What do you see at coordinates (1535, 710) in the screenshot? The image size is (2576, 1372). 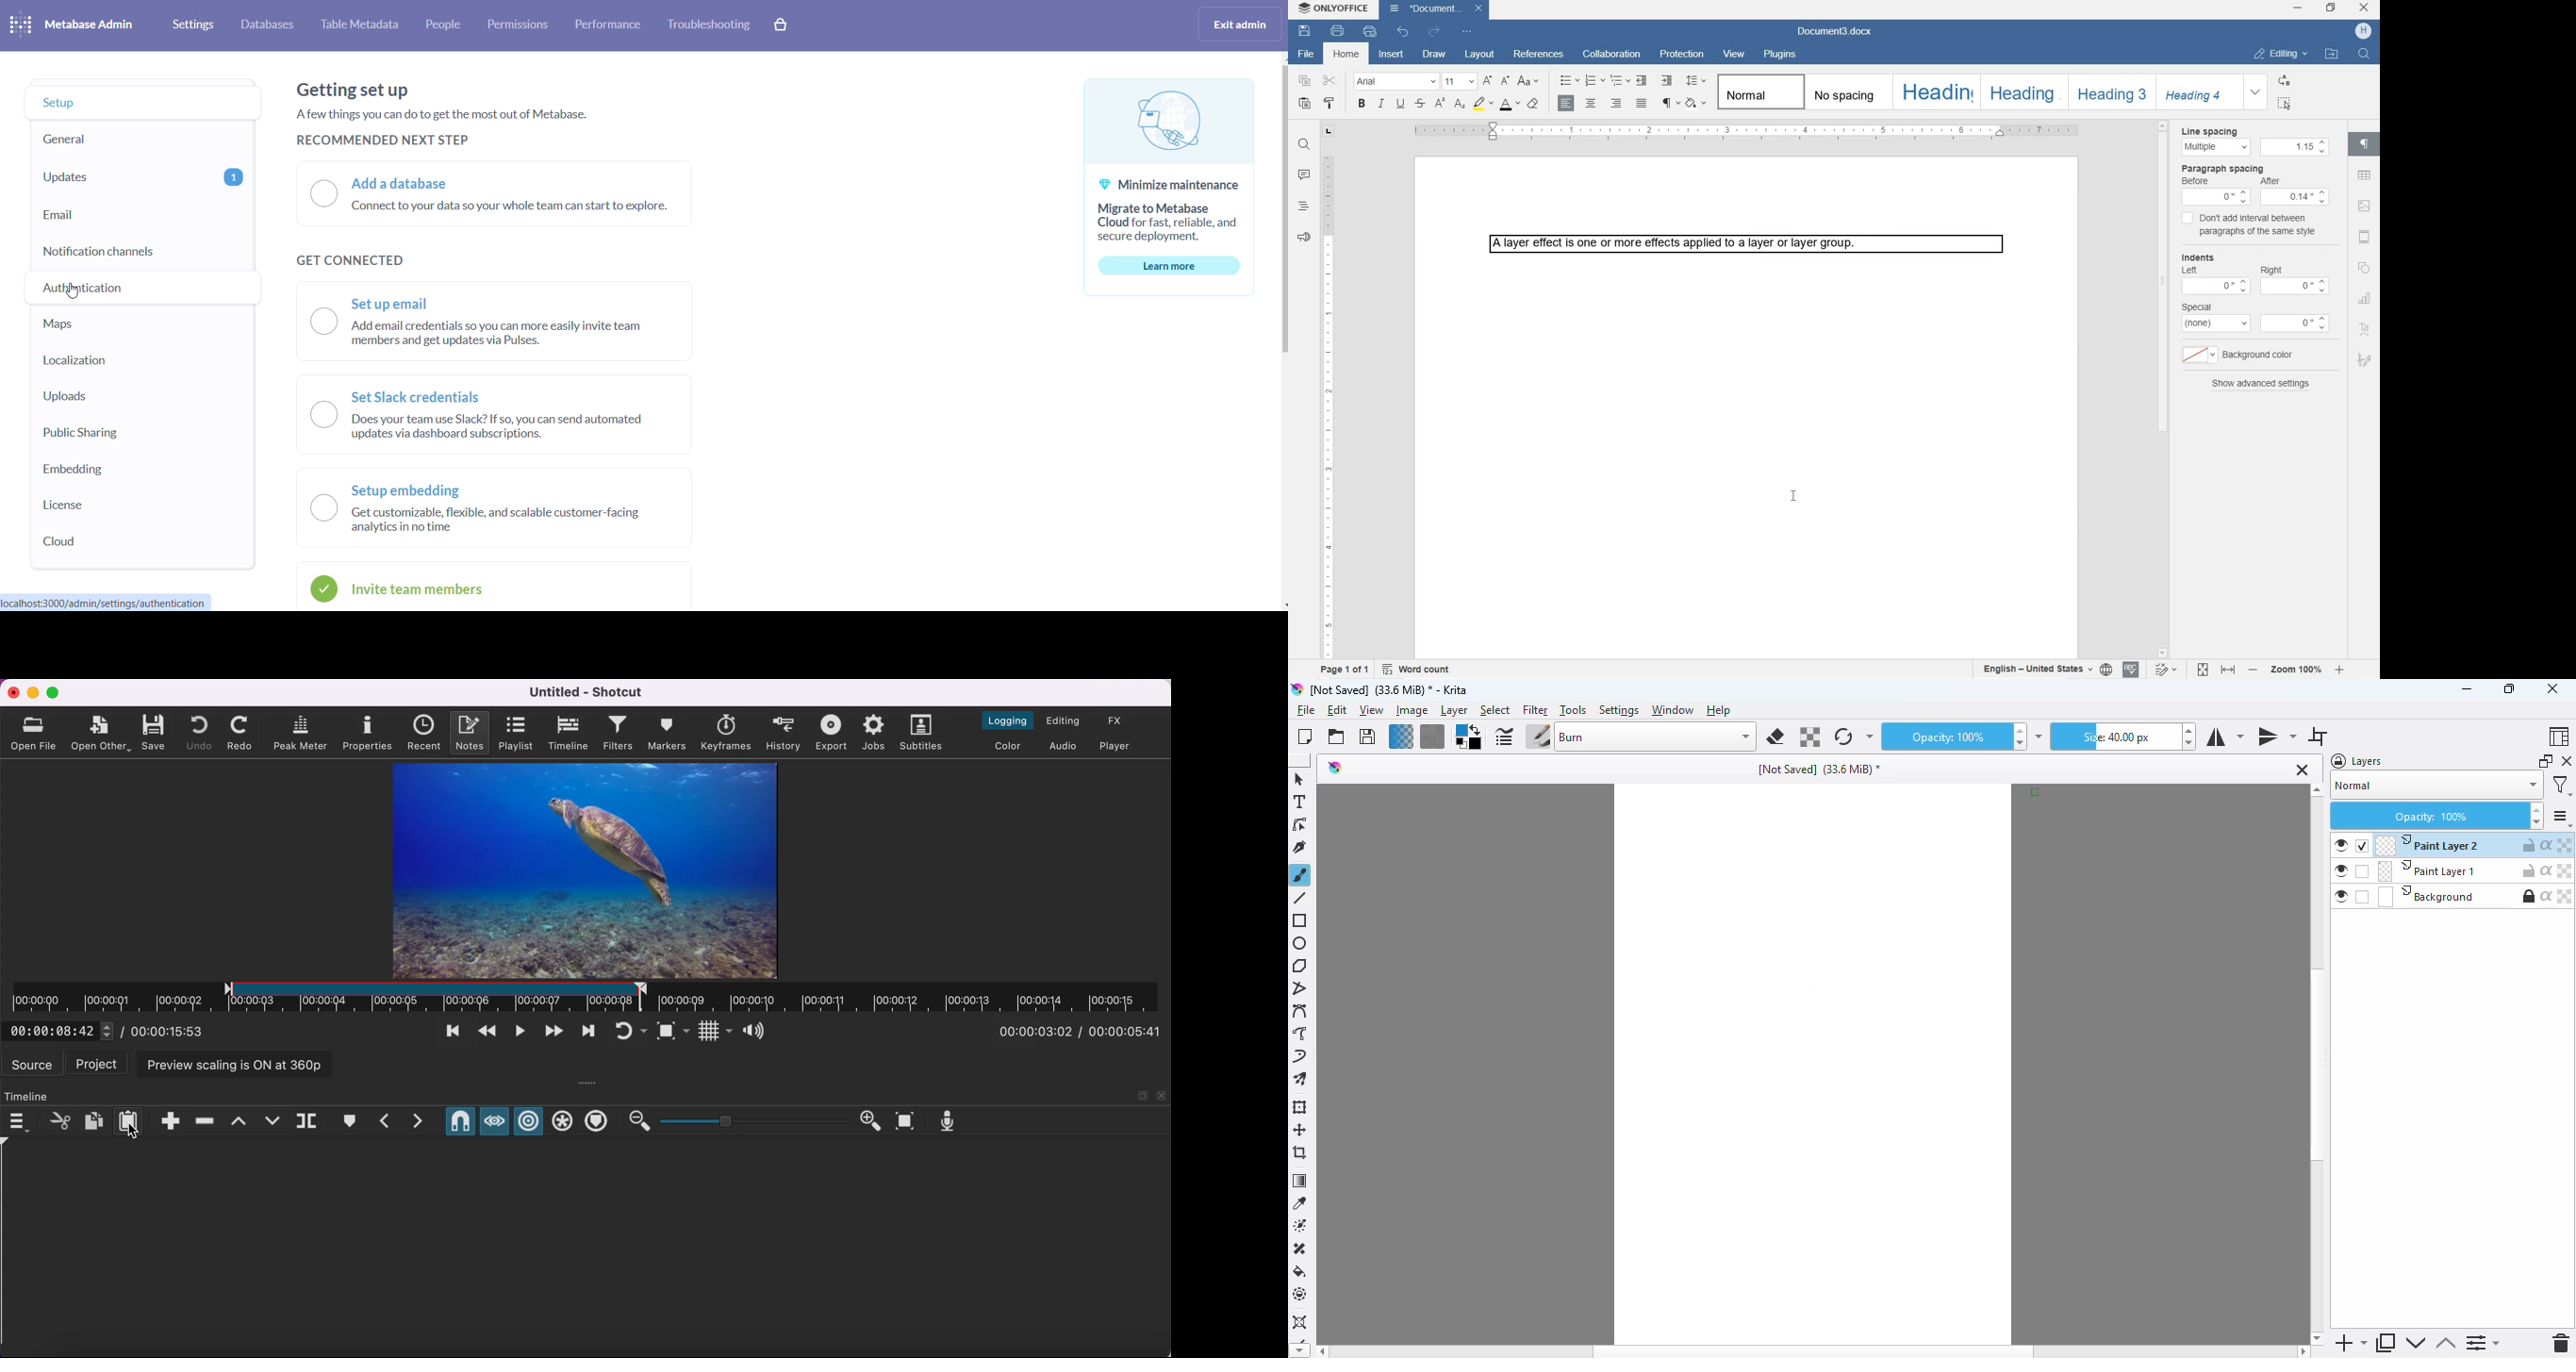 I see `filter` at bounding box center [1535, 710].